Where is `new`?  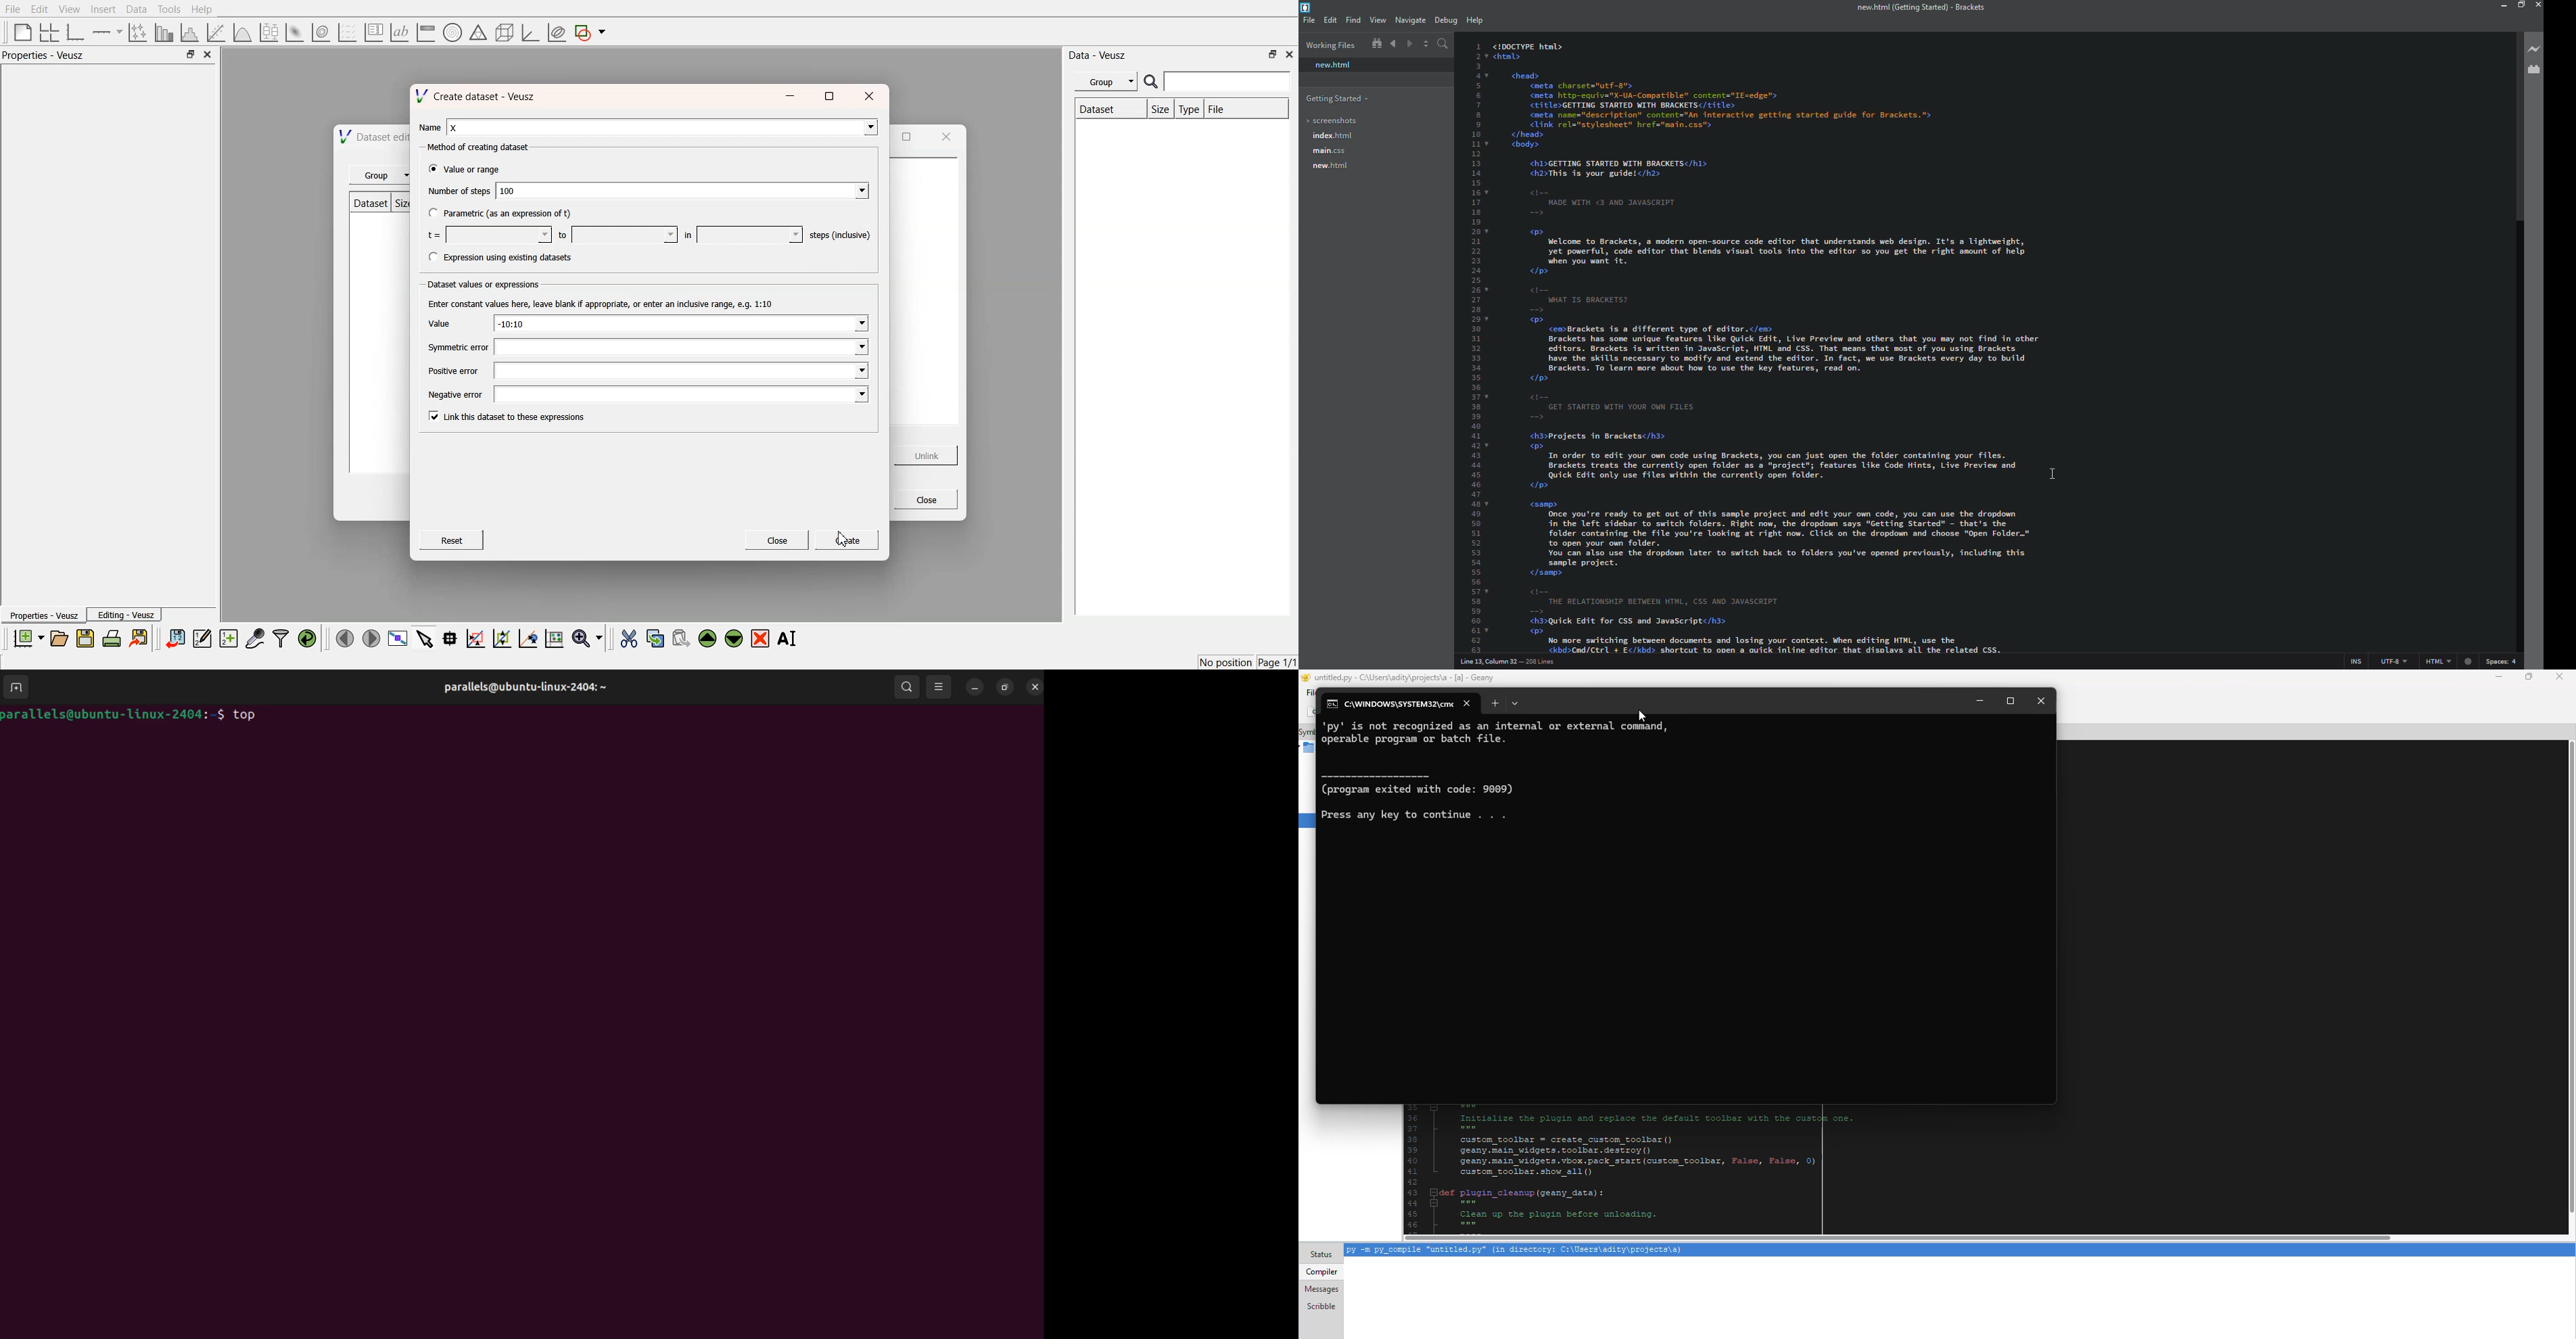 new is located at coordinates (1328, 166).